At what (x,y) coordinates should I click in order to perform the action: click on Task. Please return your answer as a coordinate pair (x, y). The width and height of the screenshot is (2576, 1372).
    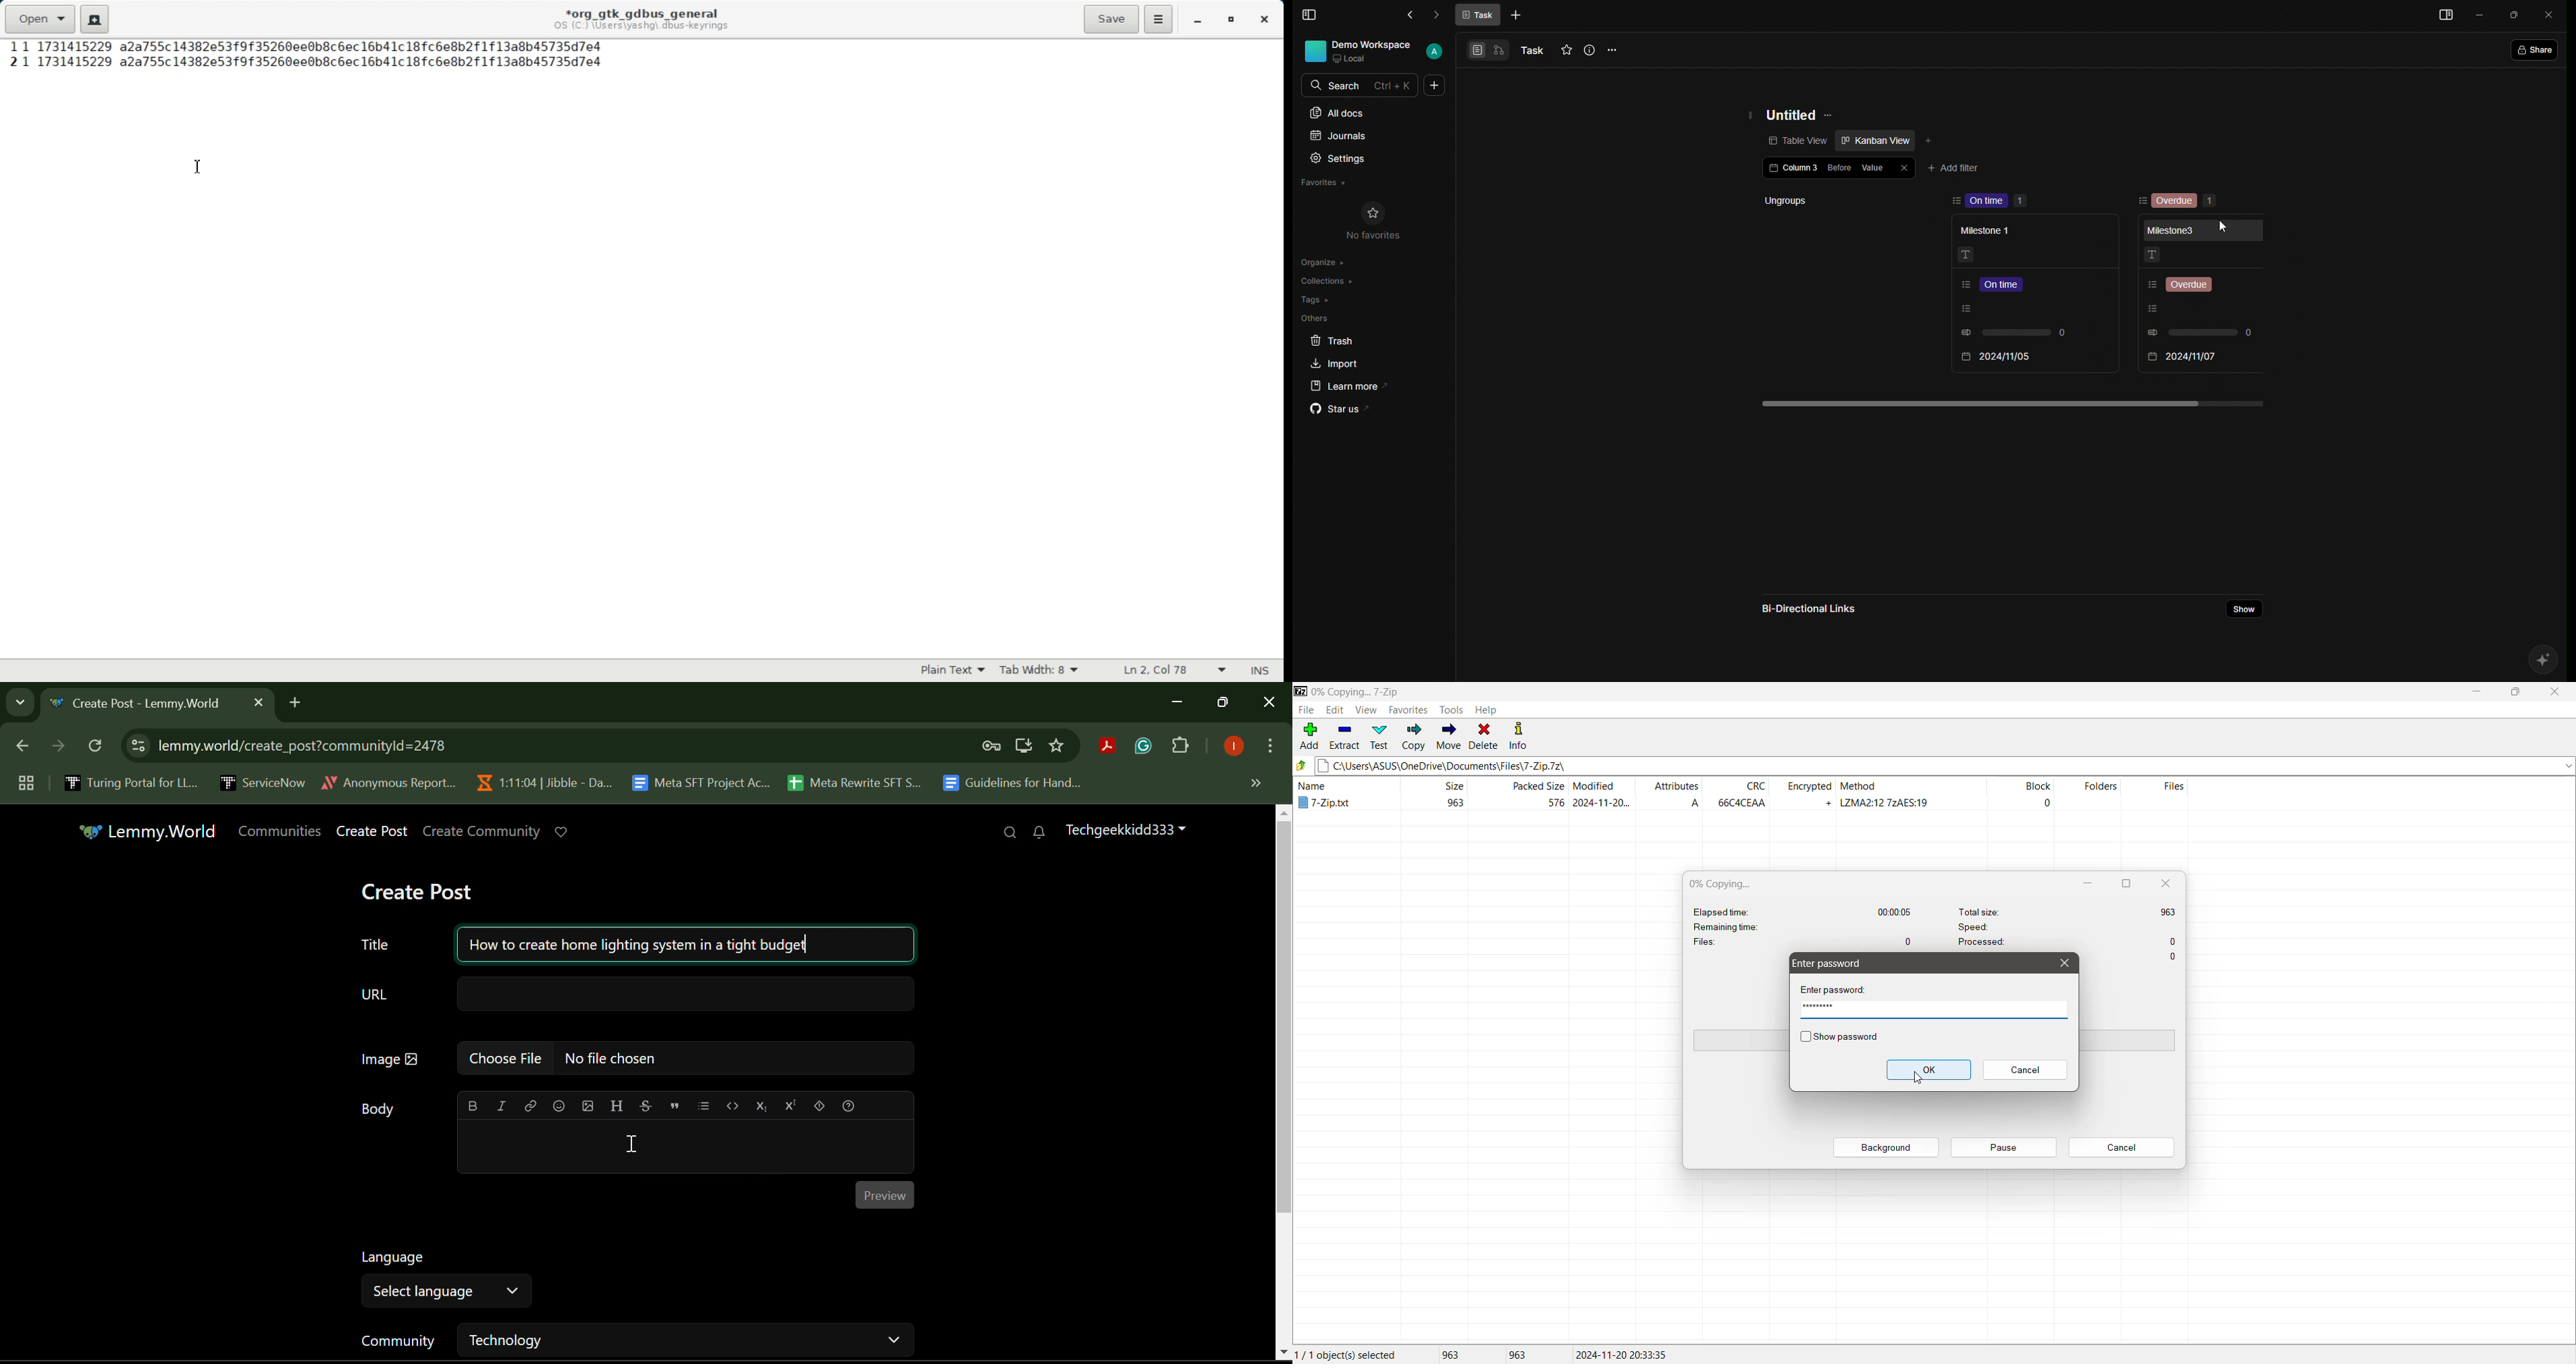
    Looking at the image, I should click on (1532, 51).